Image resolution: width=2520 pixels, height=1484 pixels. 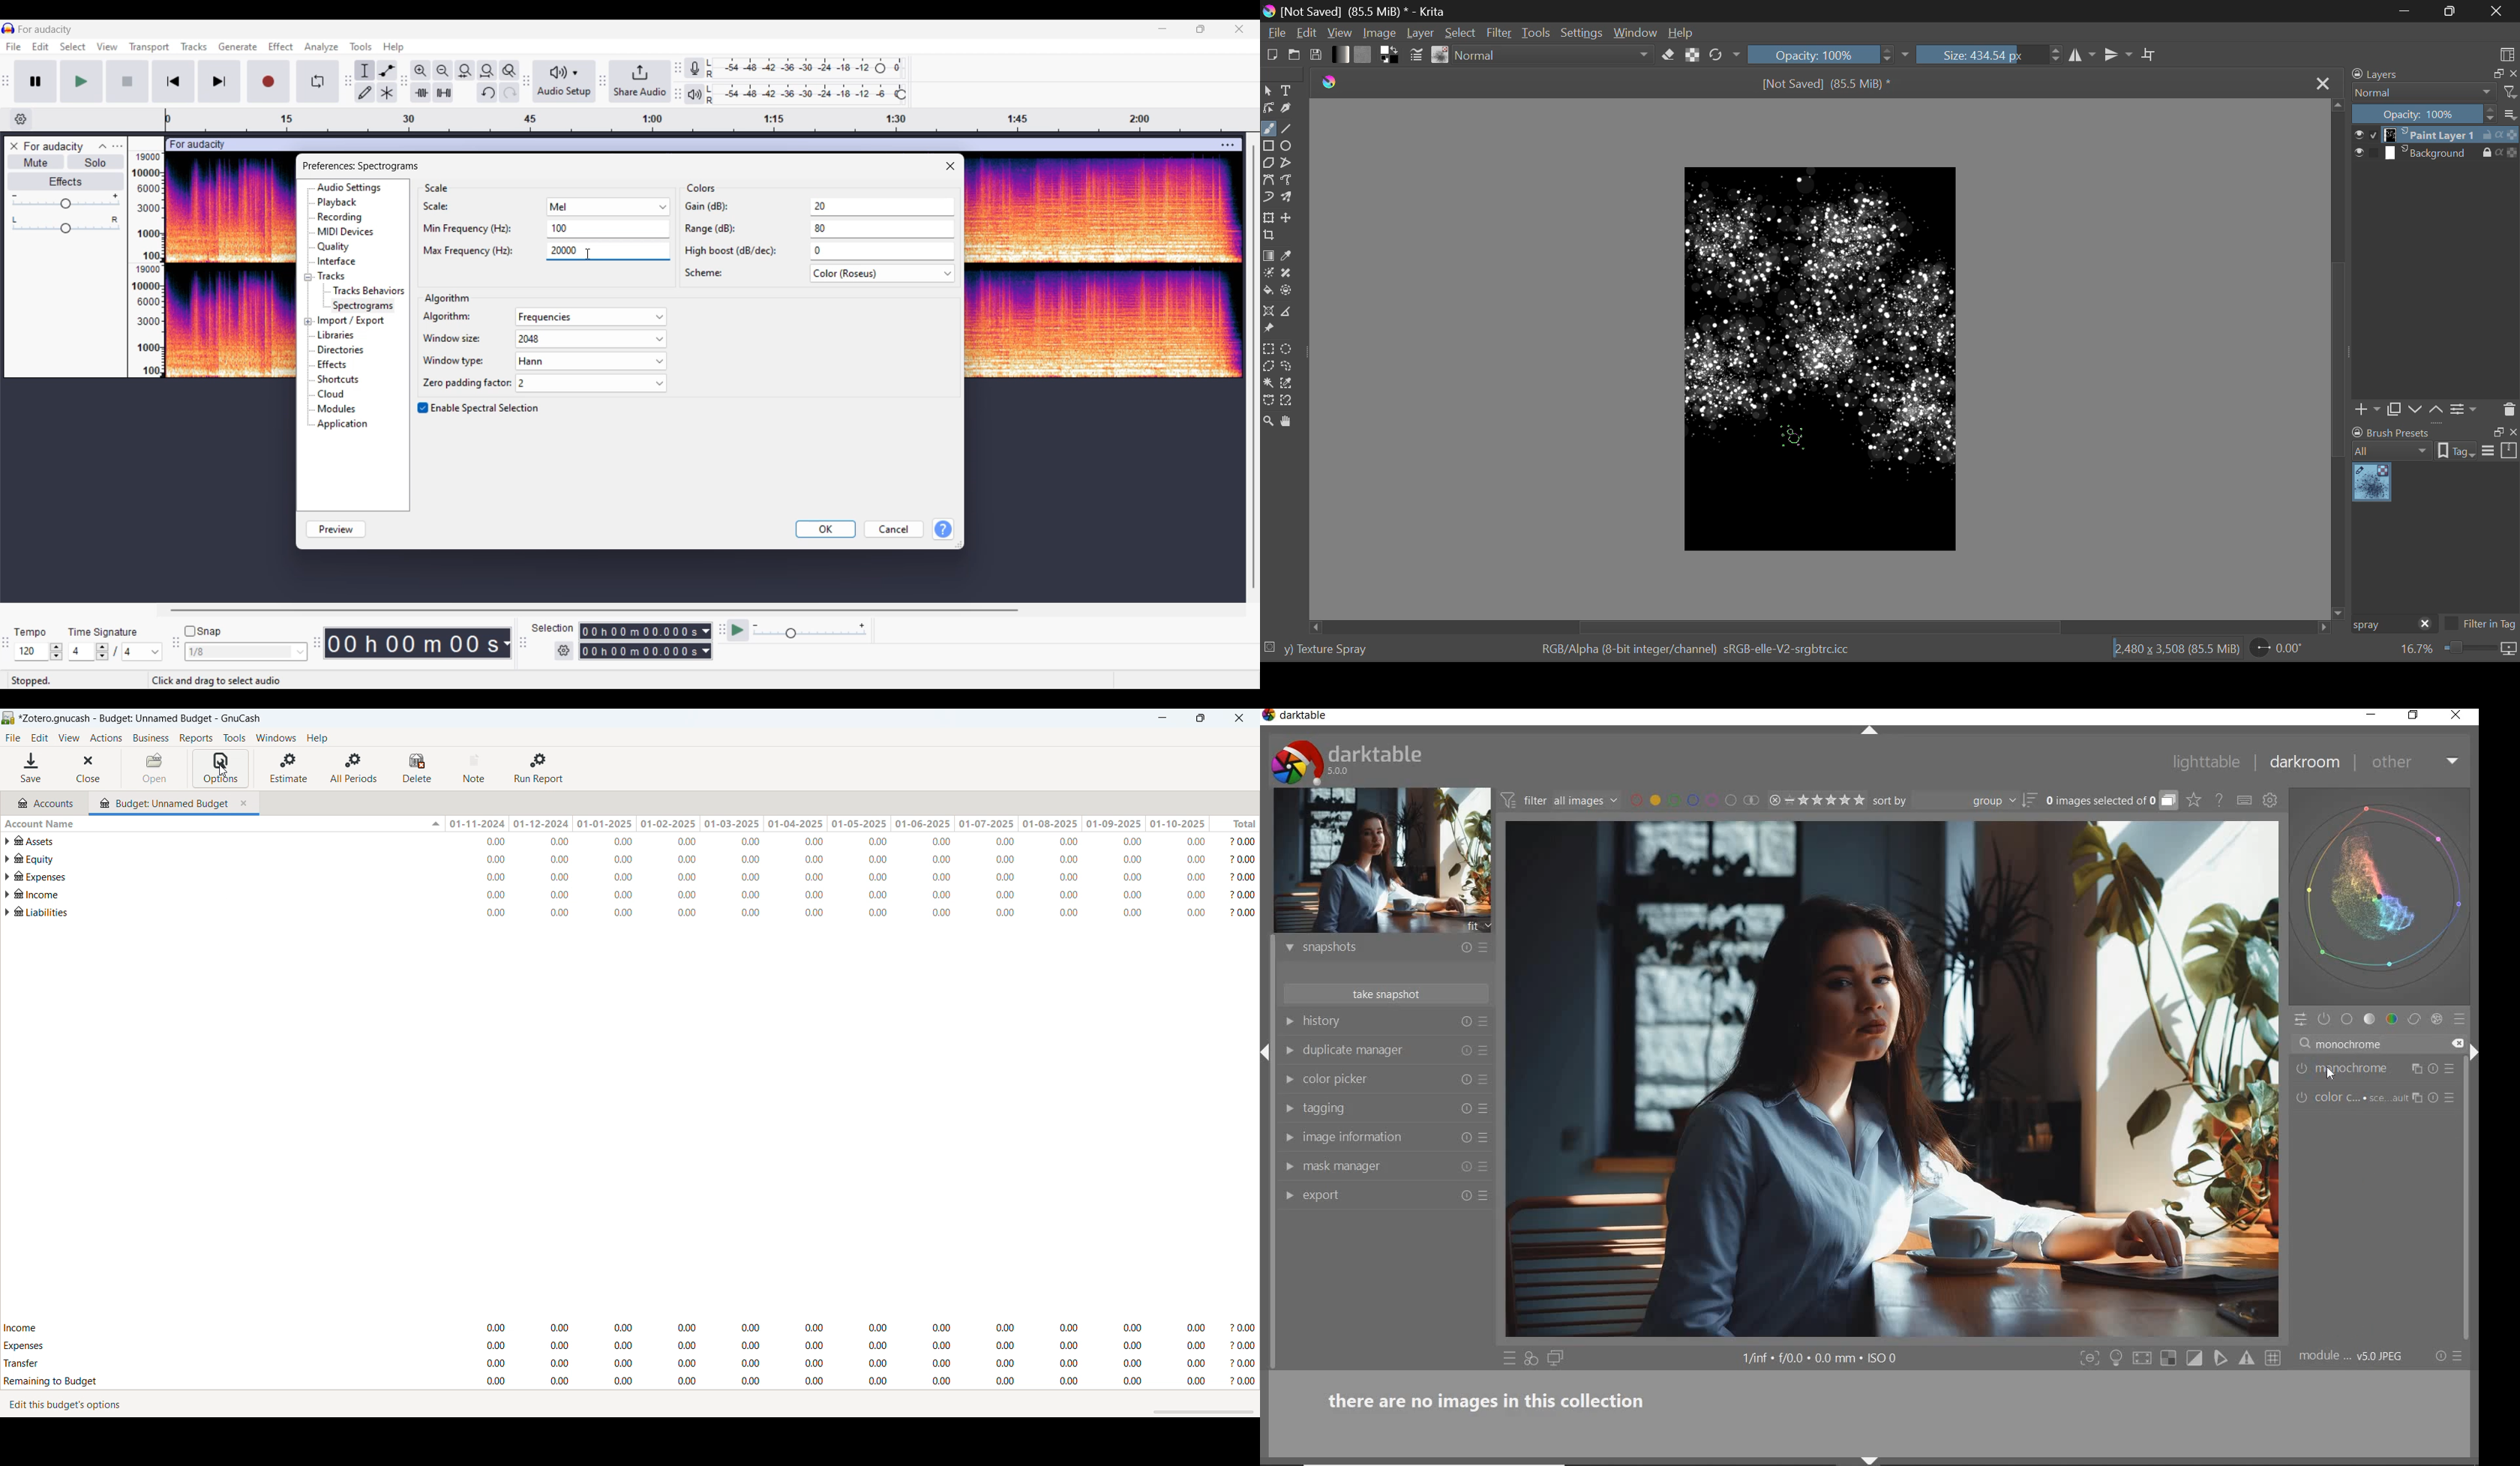 I want to click on close, so click(x=1238, y=718).